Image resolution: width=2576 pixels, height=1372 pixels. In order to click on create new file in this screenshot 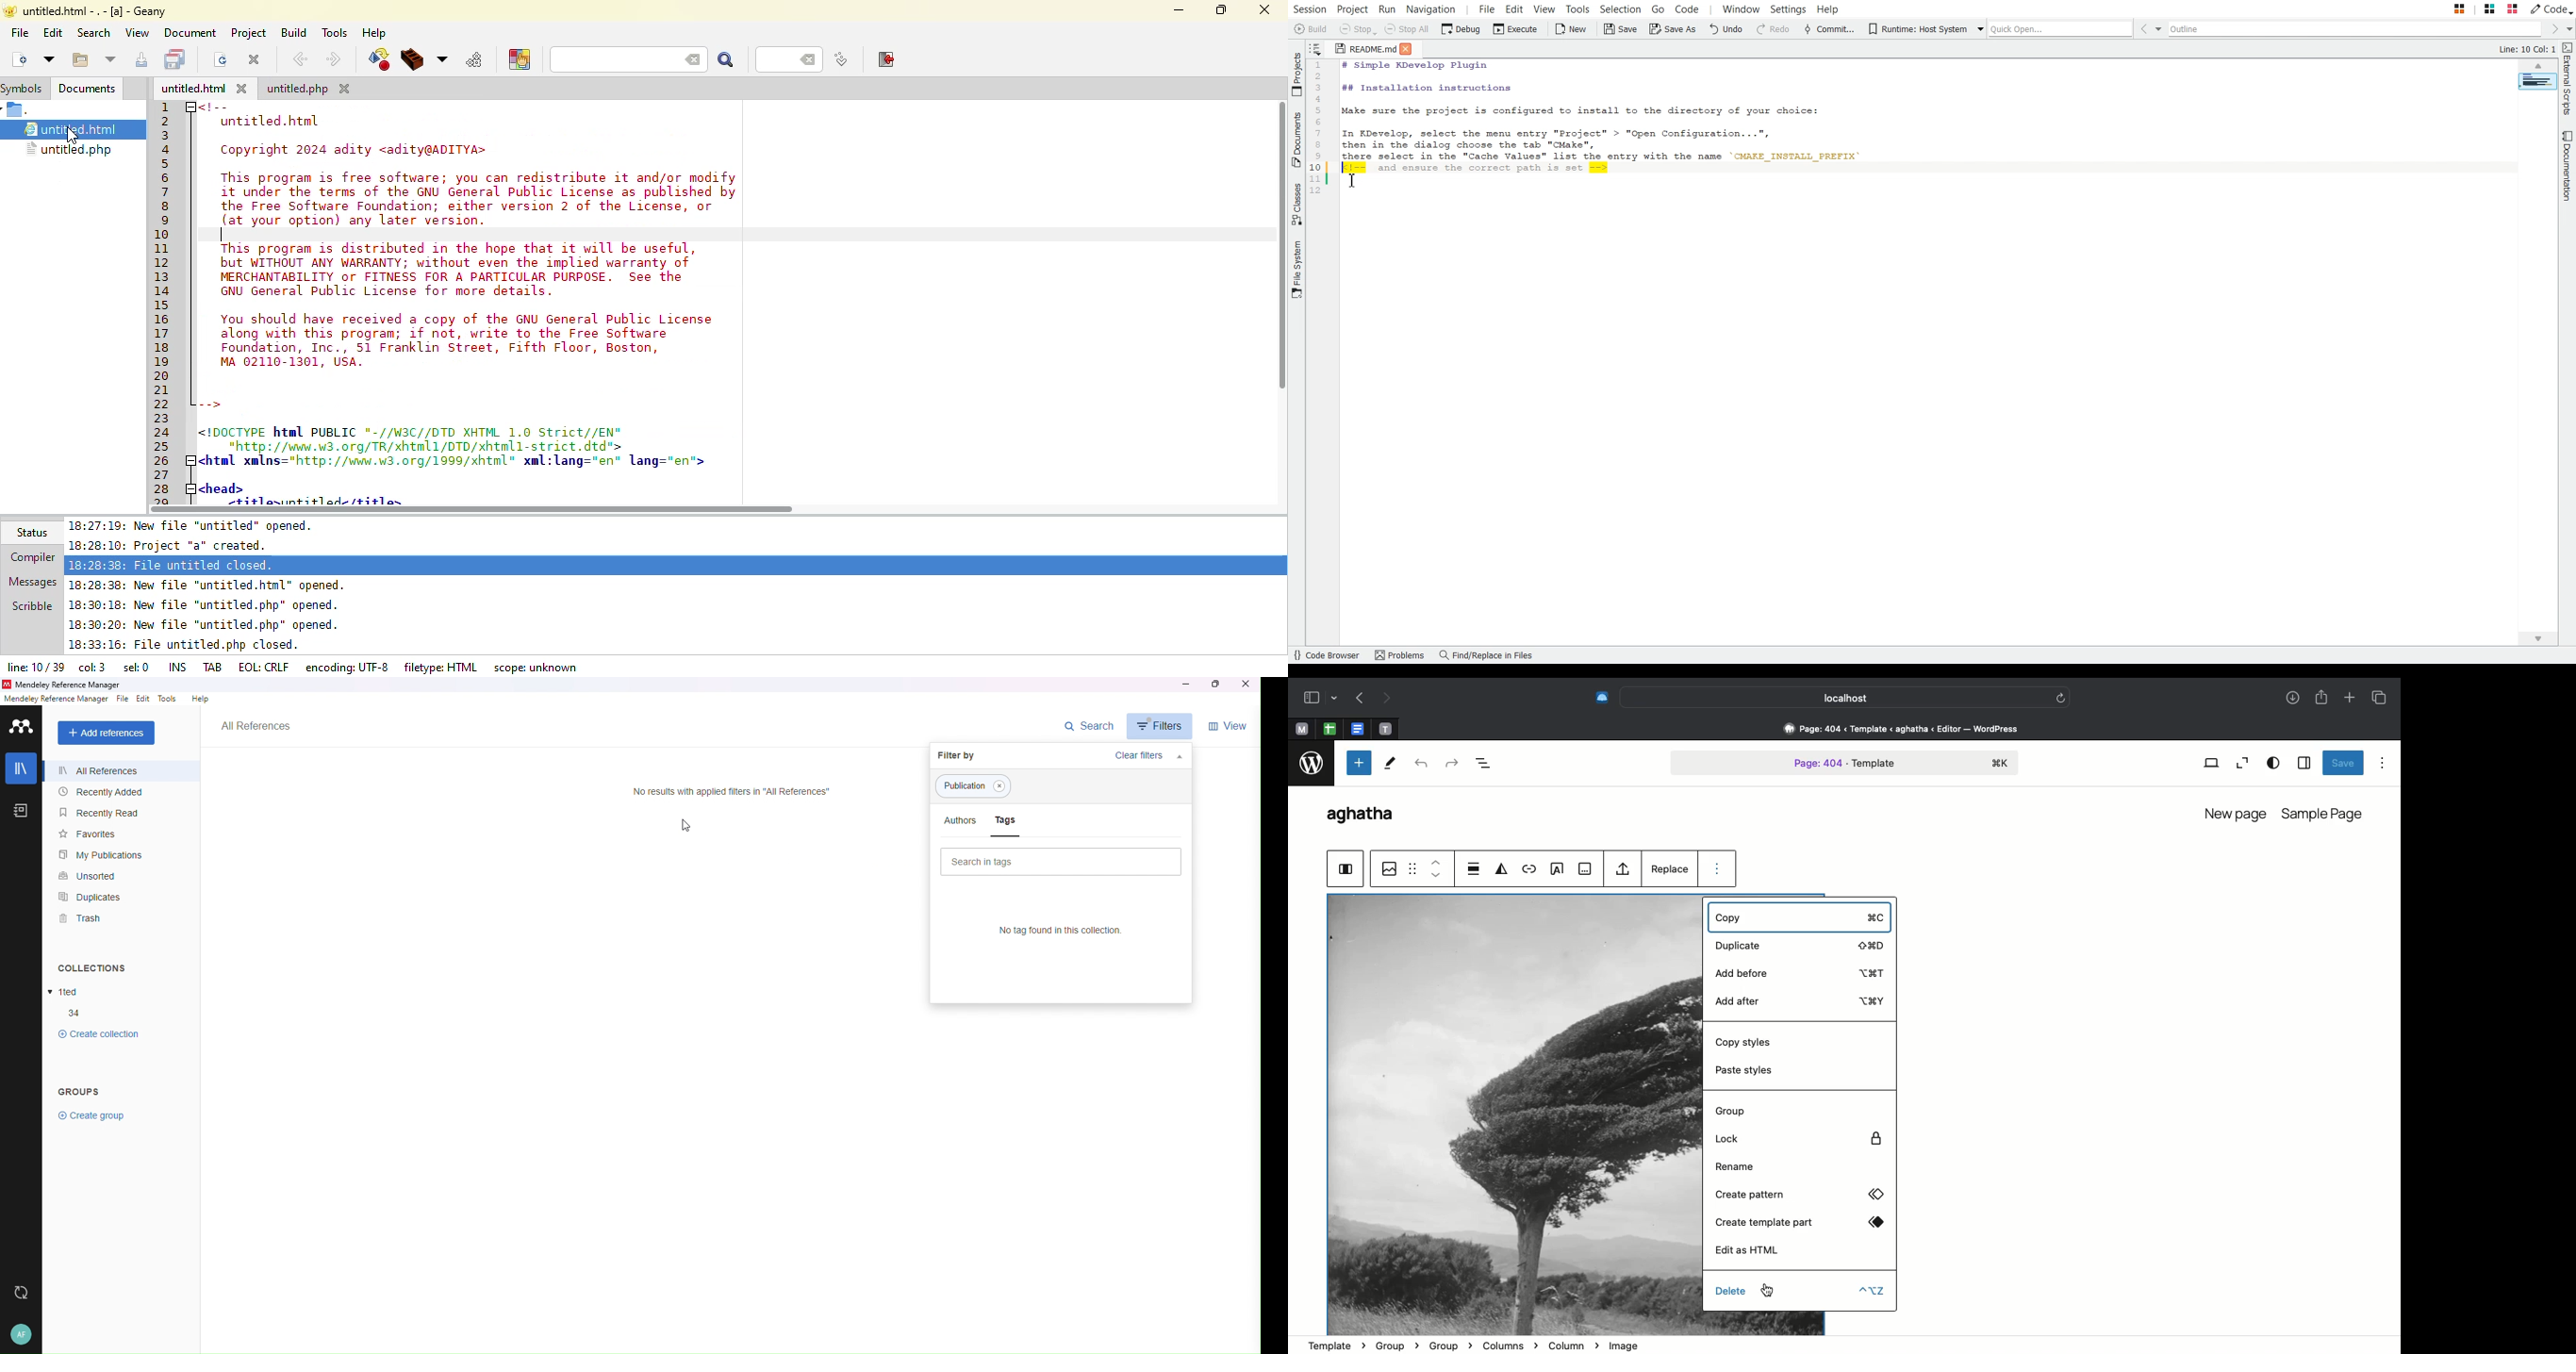, I will do `click(19, 59)`.